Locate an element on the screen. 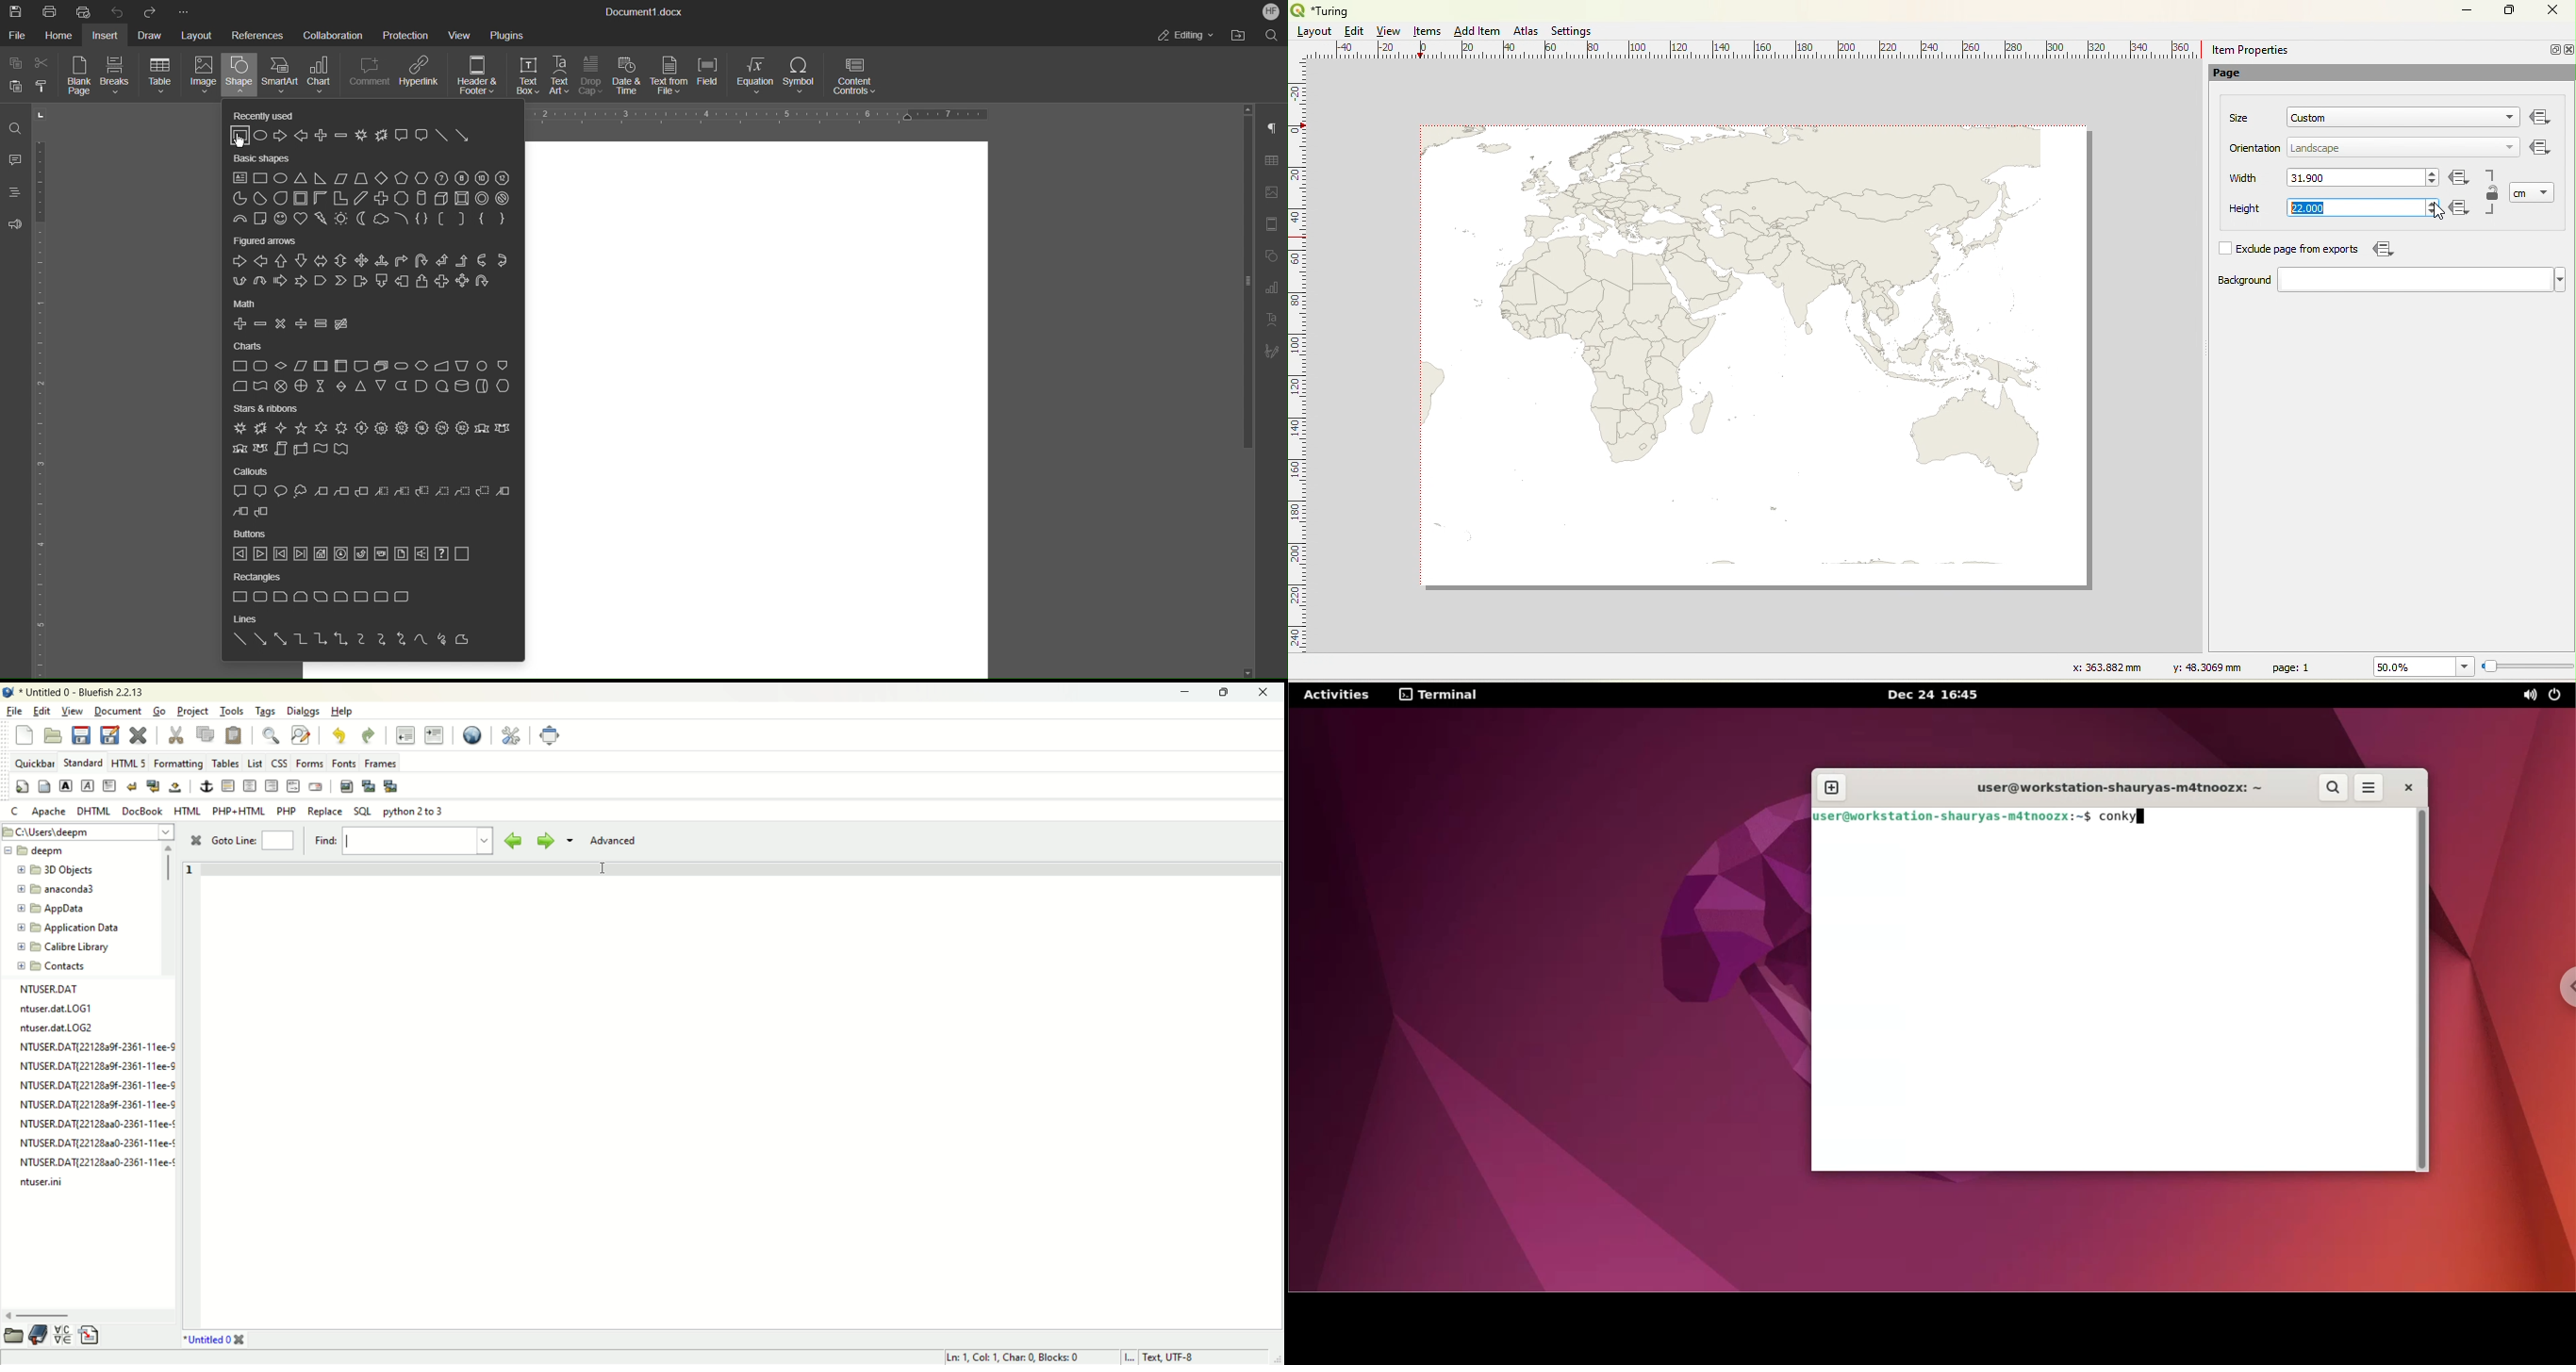  next is located at coordinates (543, 840).